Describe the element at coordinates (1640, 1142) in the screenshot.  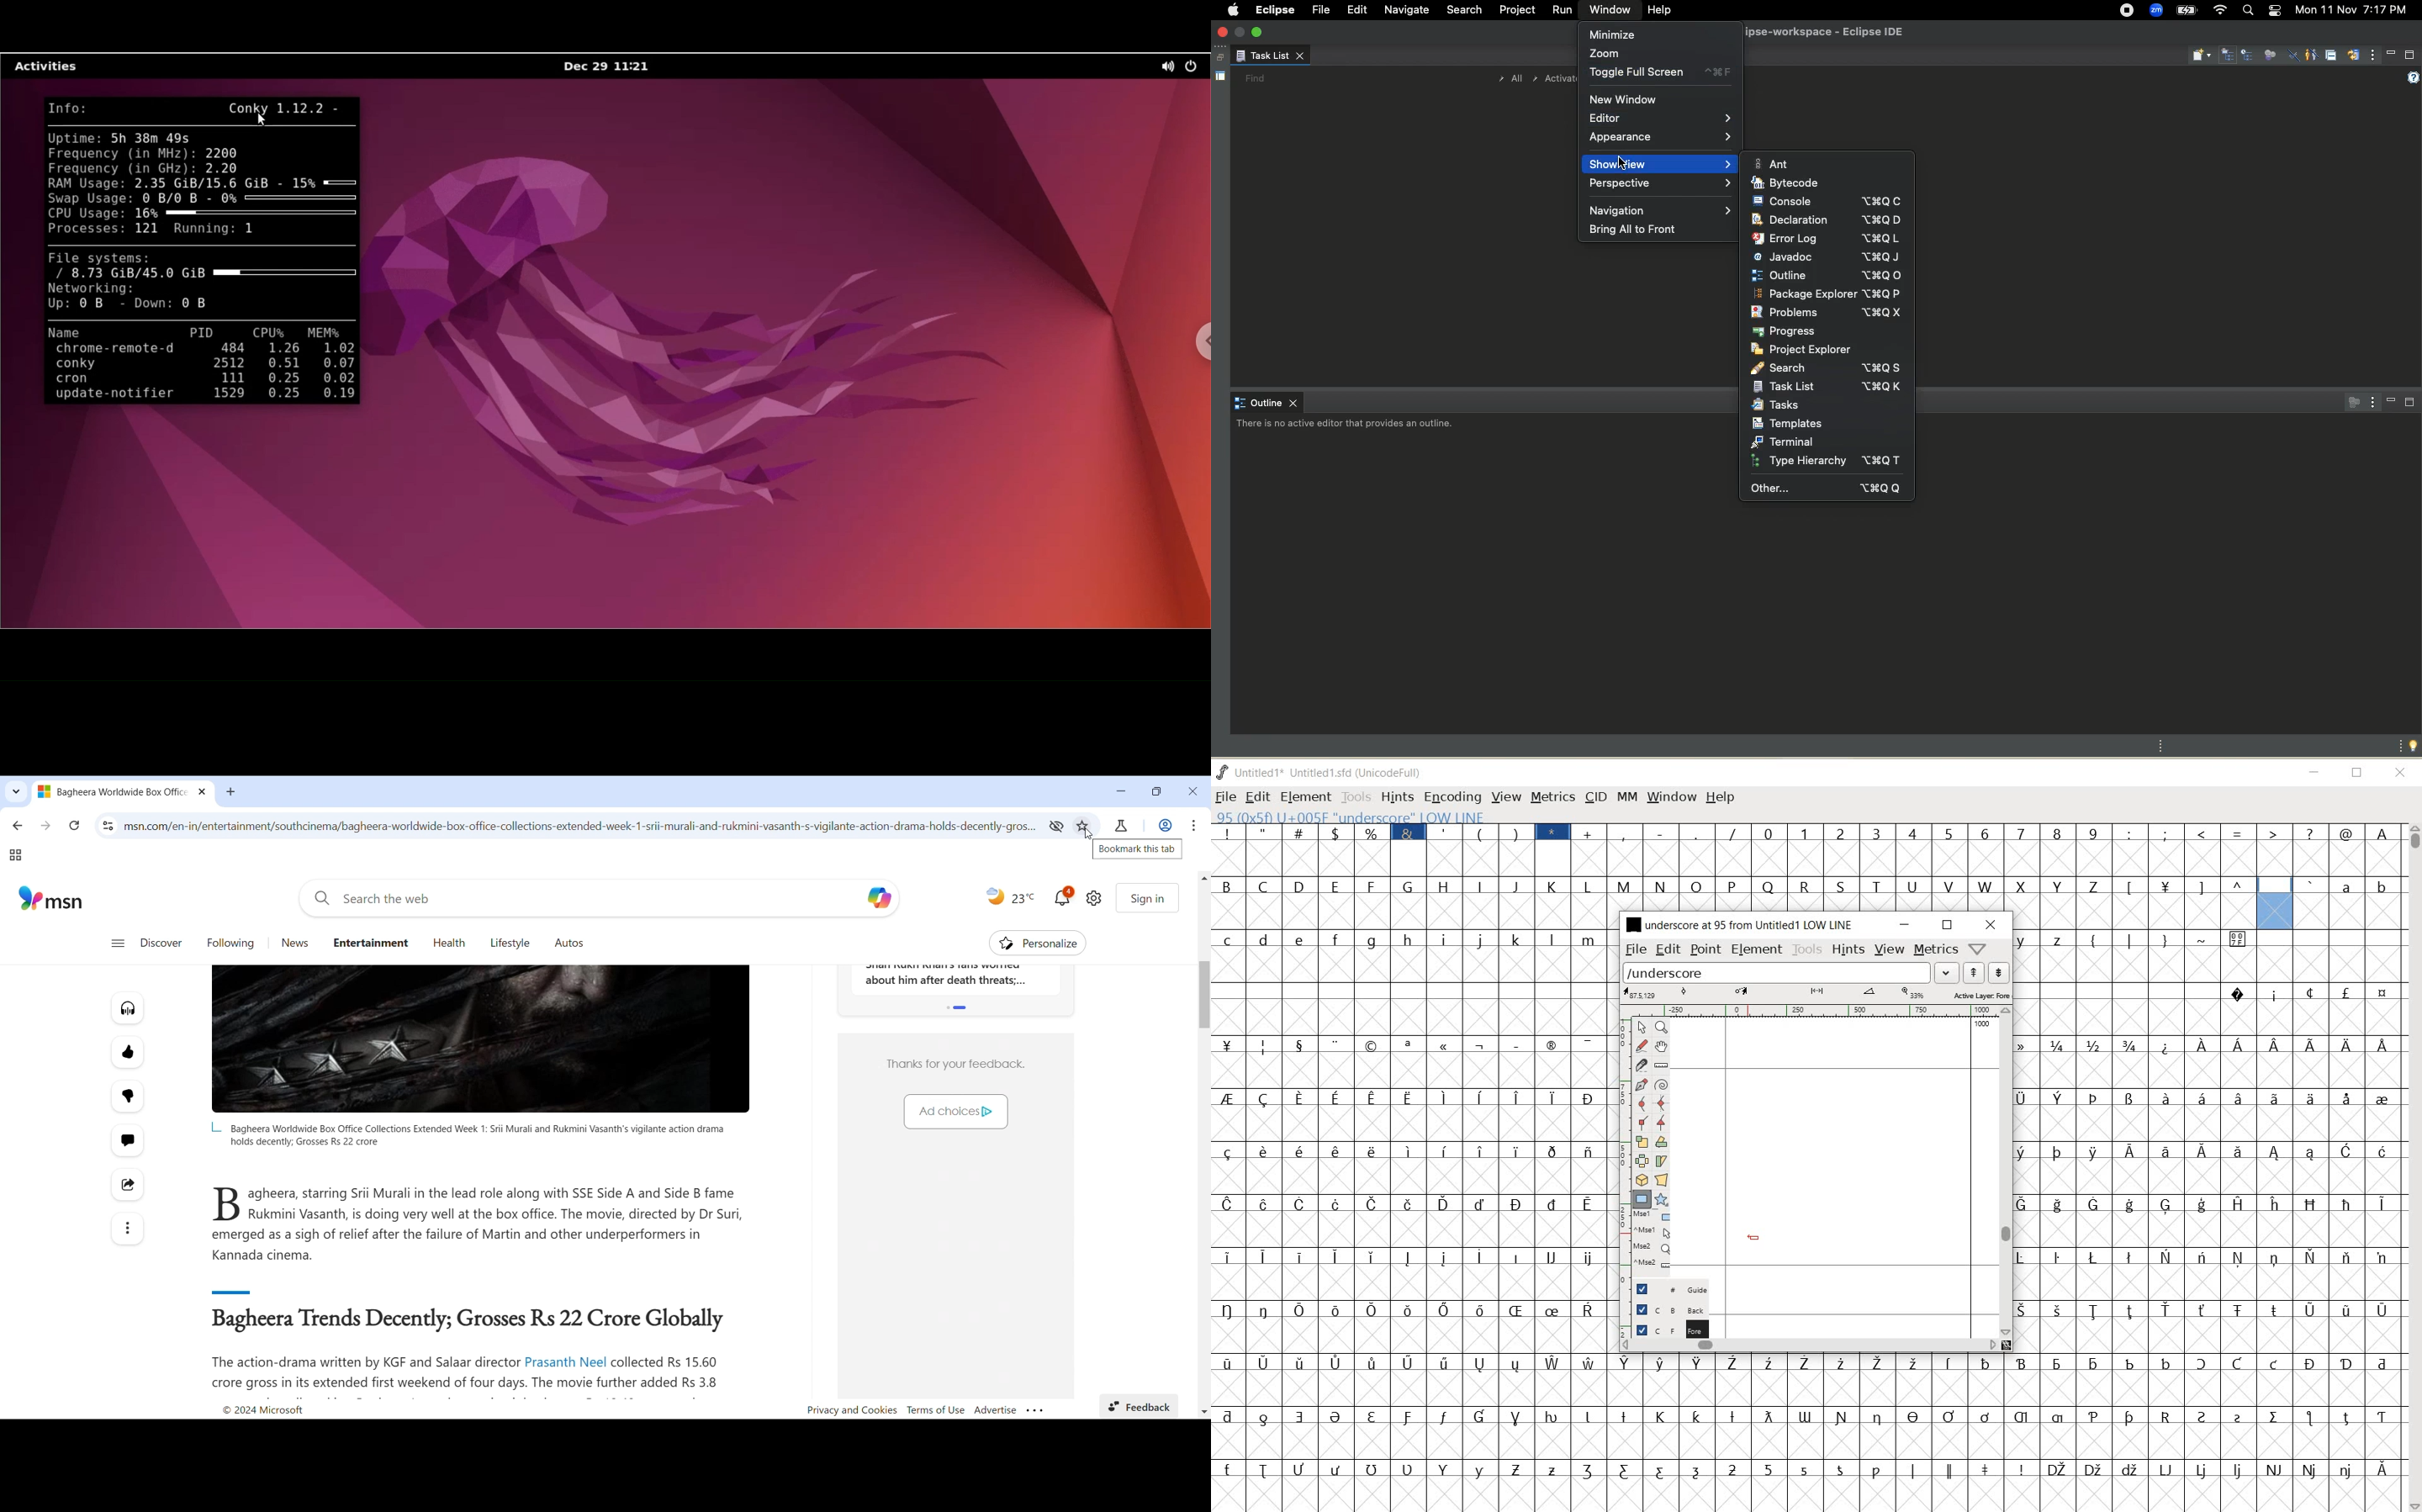
I see `scale the selection` at that location.